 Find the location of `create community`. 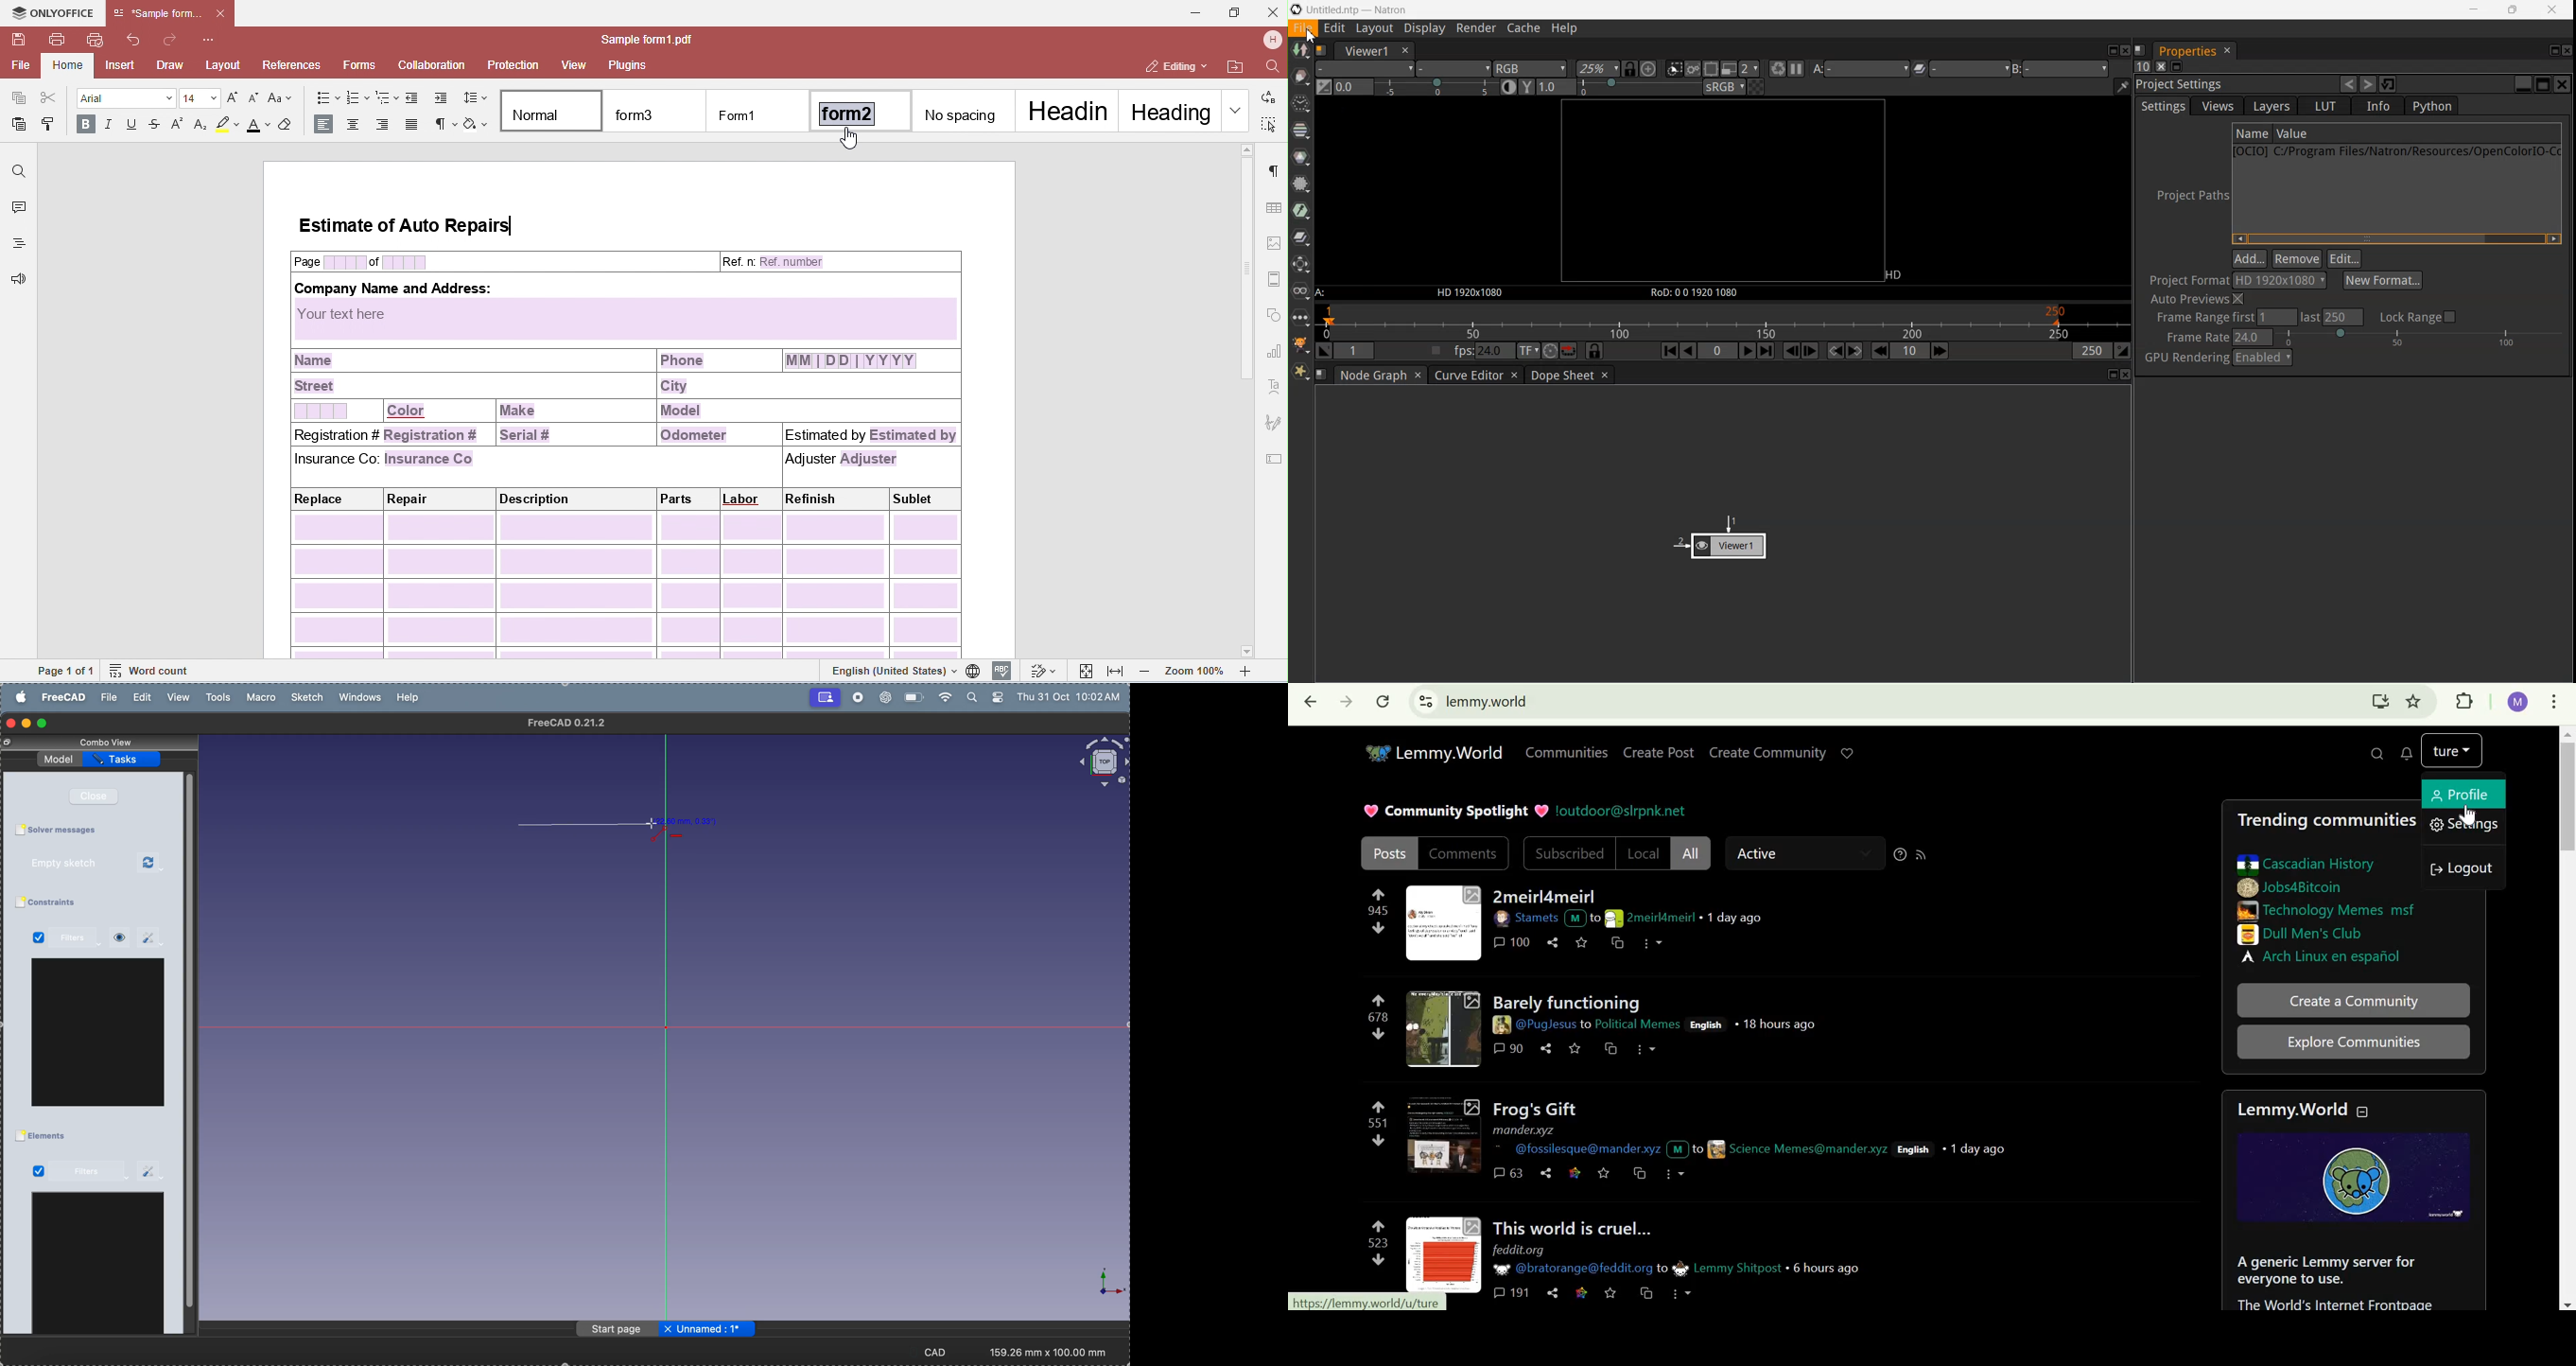

create community is located at coordinates (1768, 753).